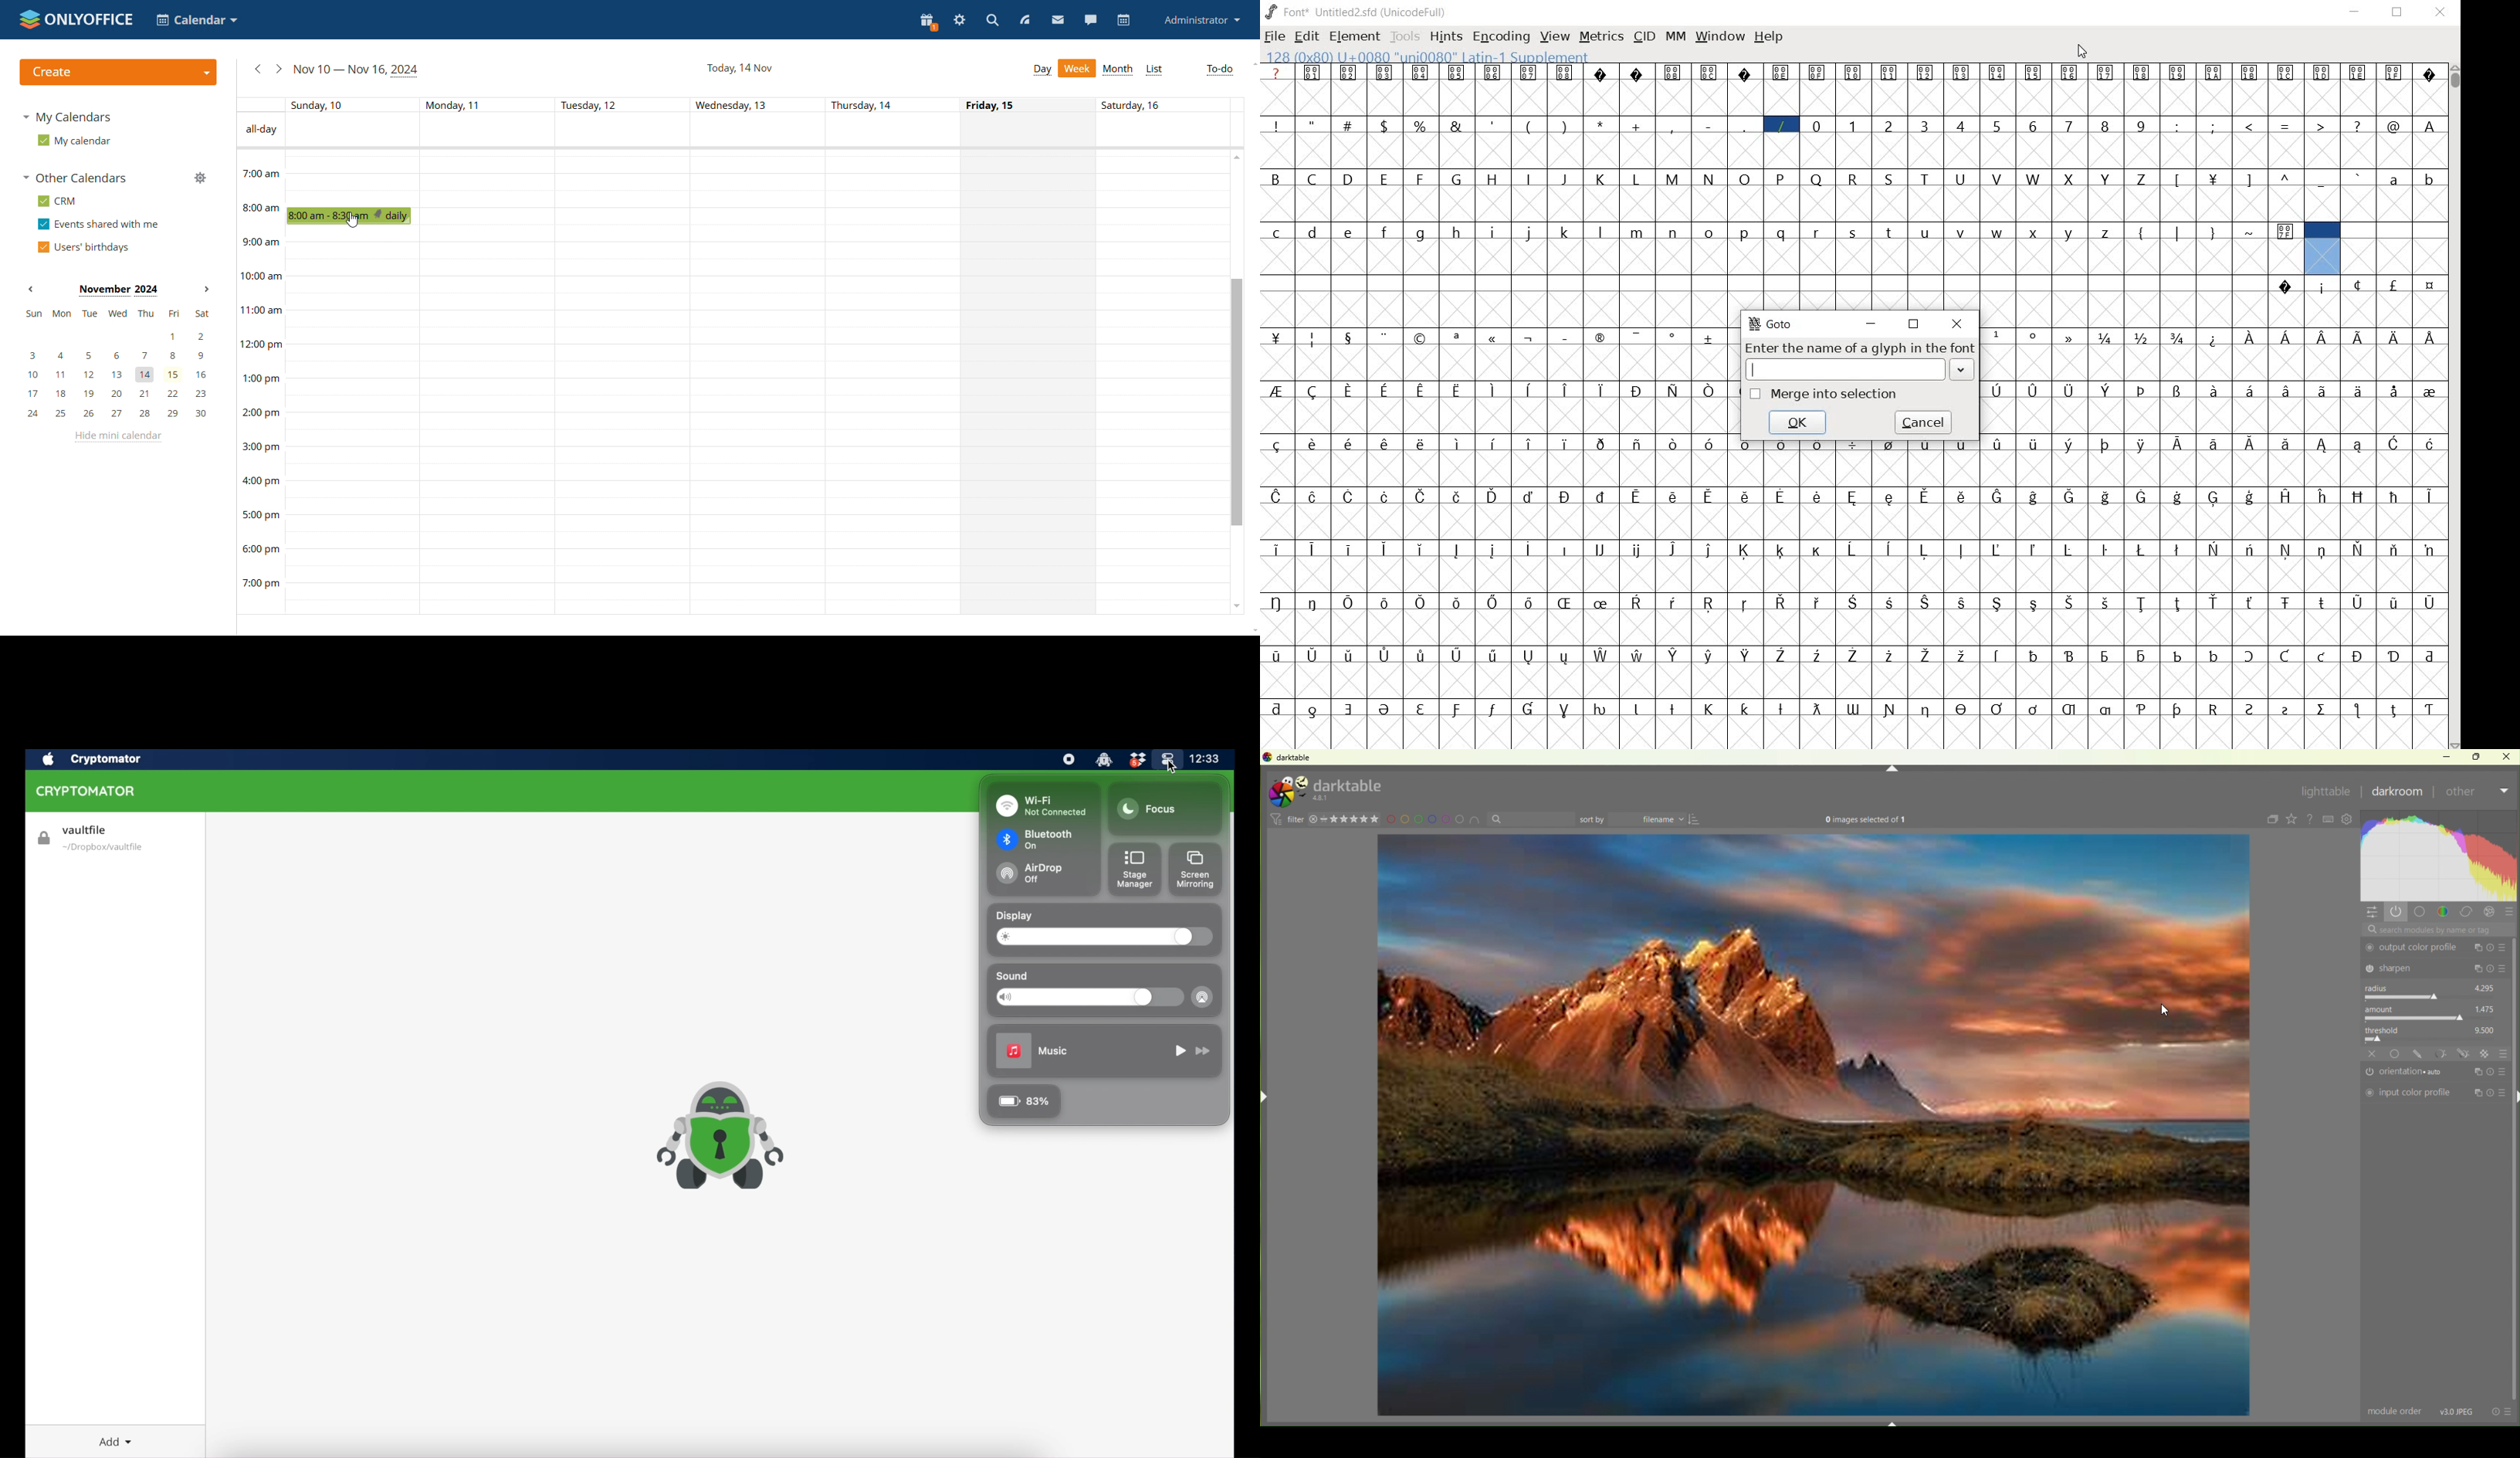 Image resolution: width=2520 pixels, height=1484 pixels. Describe the element at coordinates (1599, 336) in the screenshot. I see `Symbol` at that location.